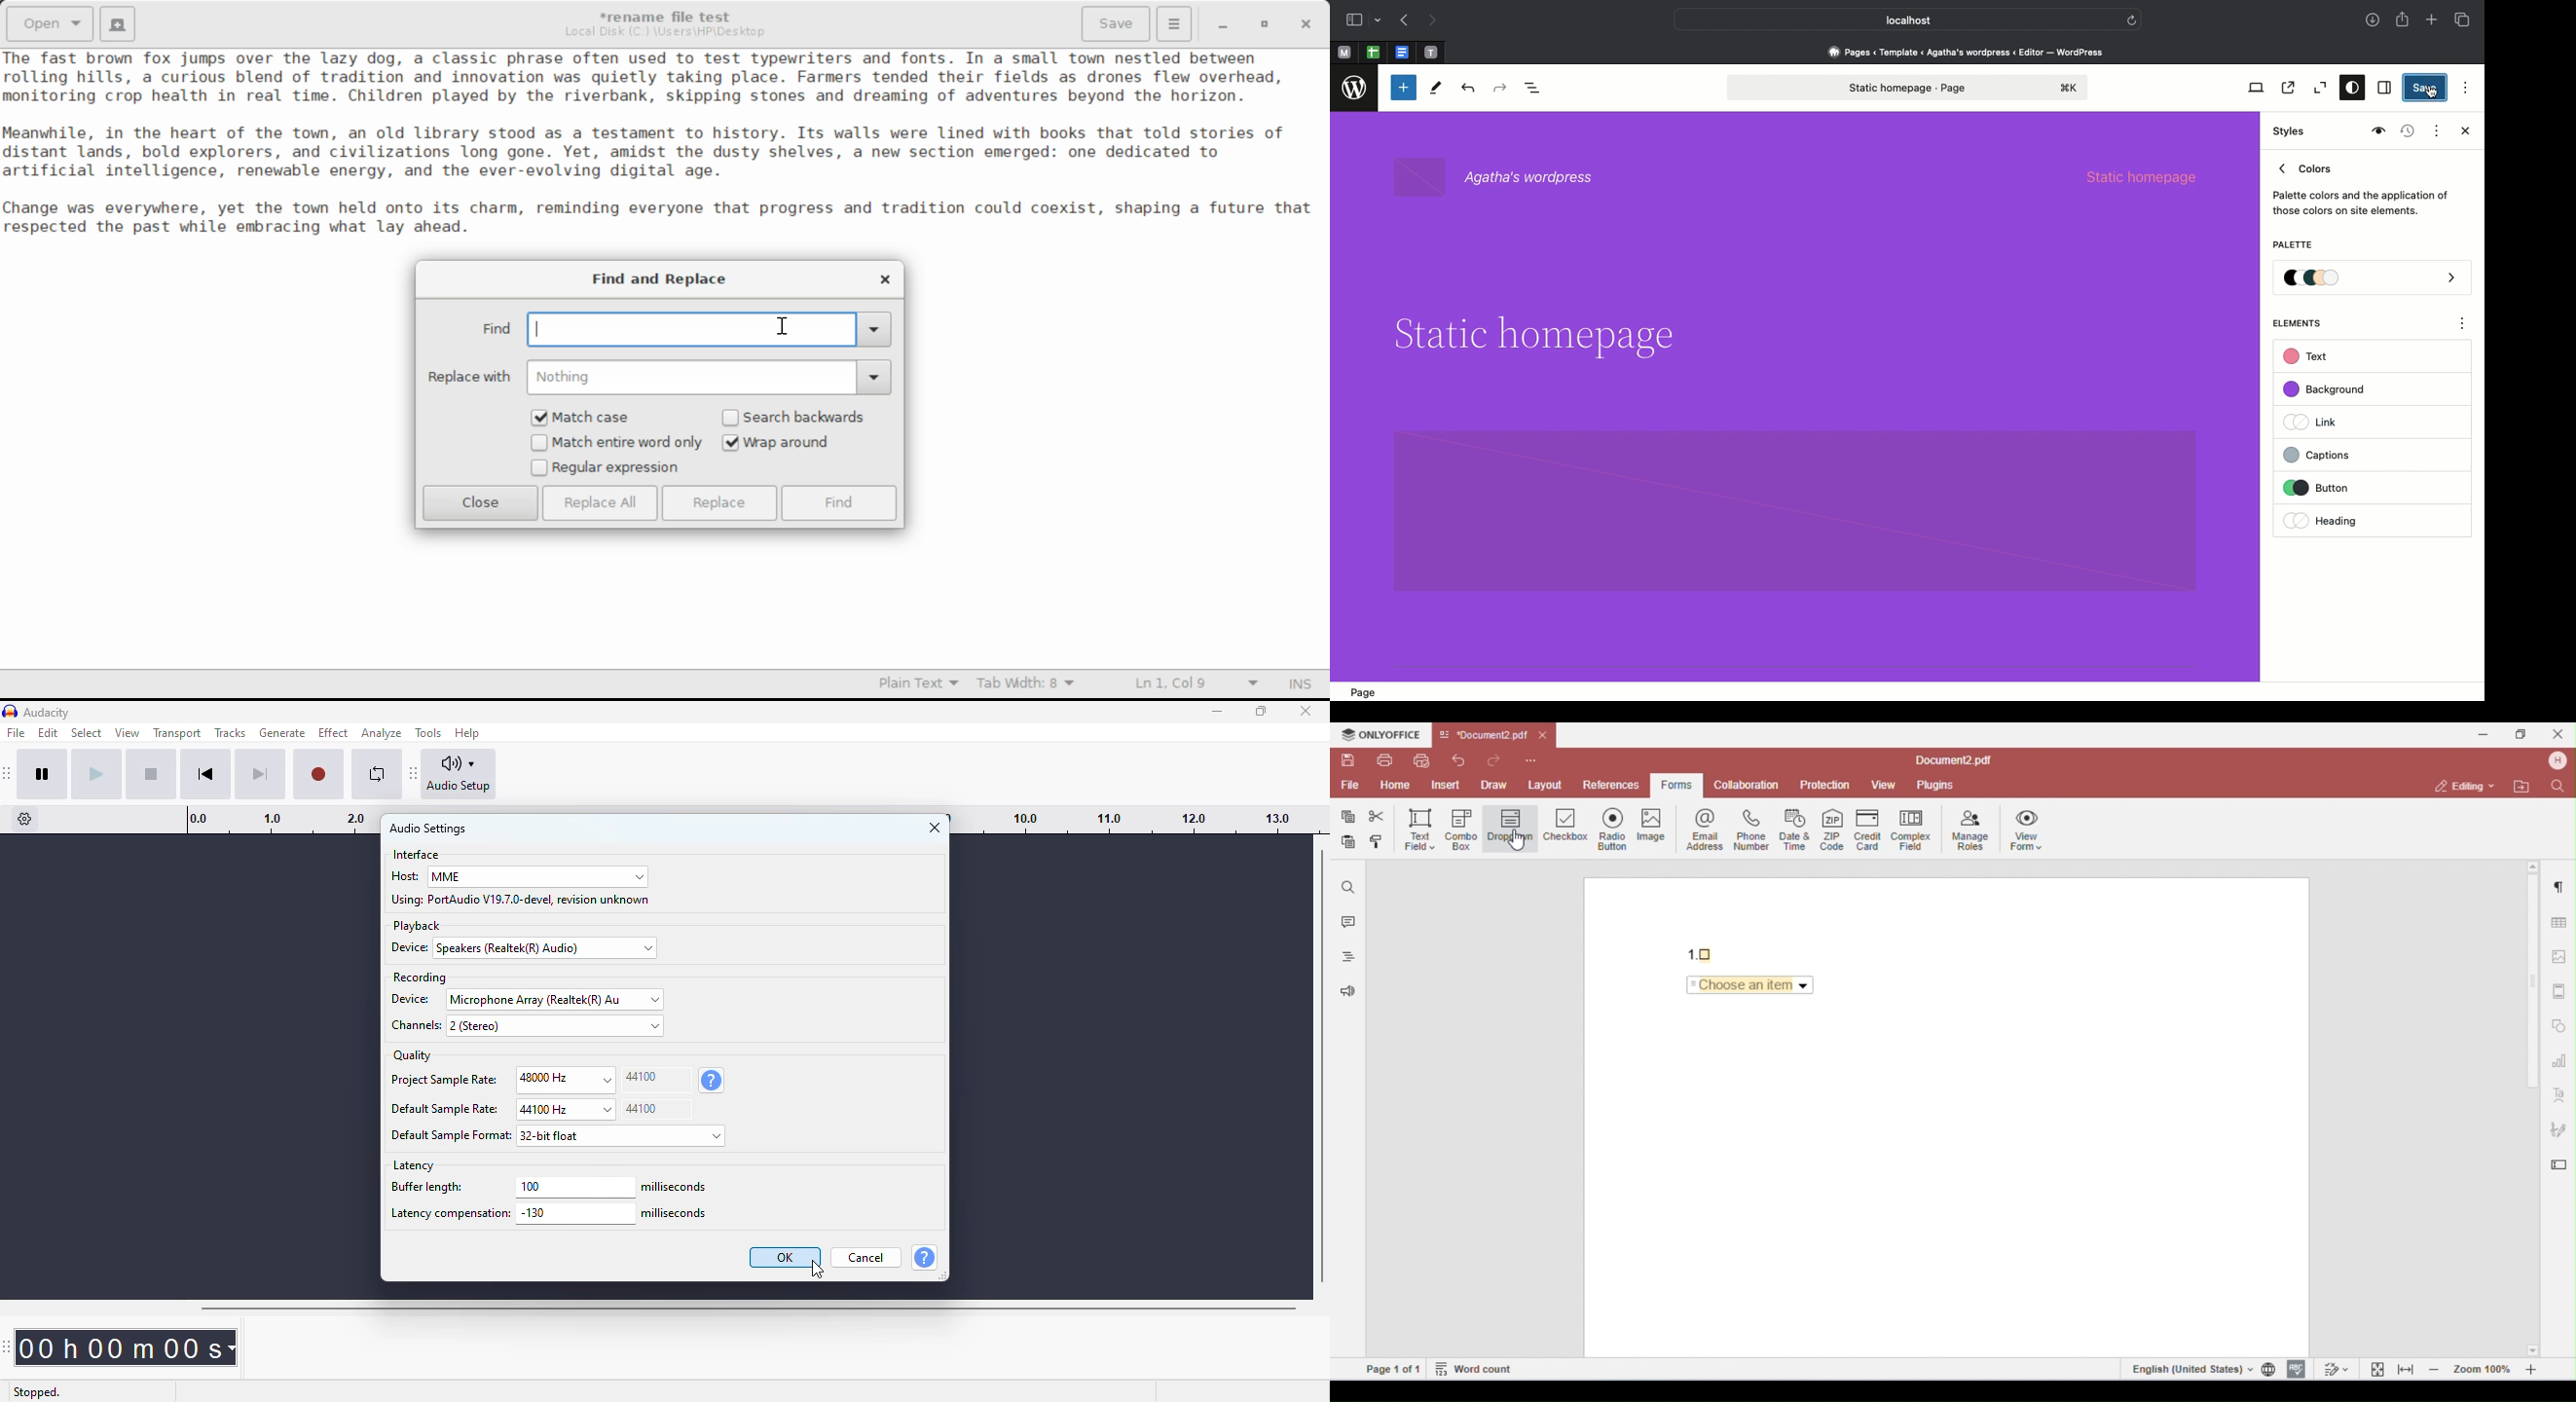  What do you see at coordinates (676, 1187) in the screenshot?
I see `miliseconds` at bounding box center [676, 1187].